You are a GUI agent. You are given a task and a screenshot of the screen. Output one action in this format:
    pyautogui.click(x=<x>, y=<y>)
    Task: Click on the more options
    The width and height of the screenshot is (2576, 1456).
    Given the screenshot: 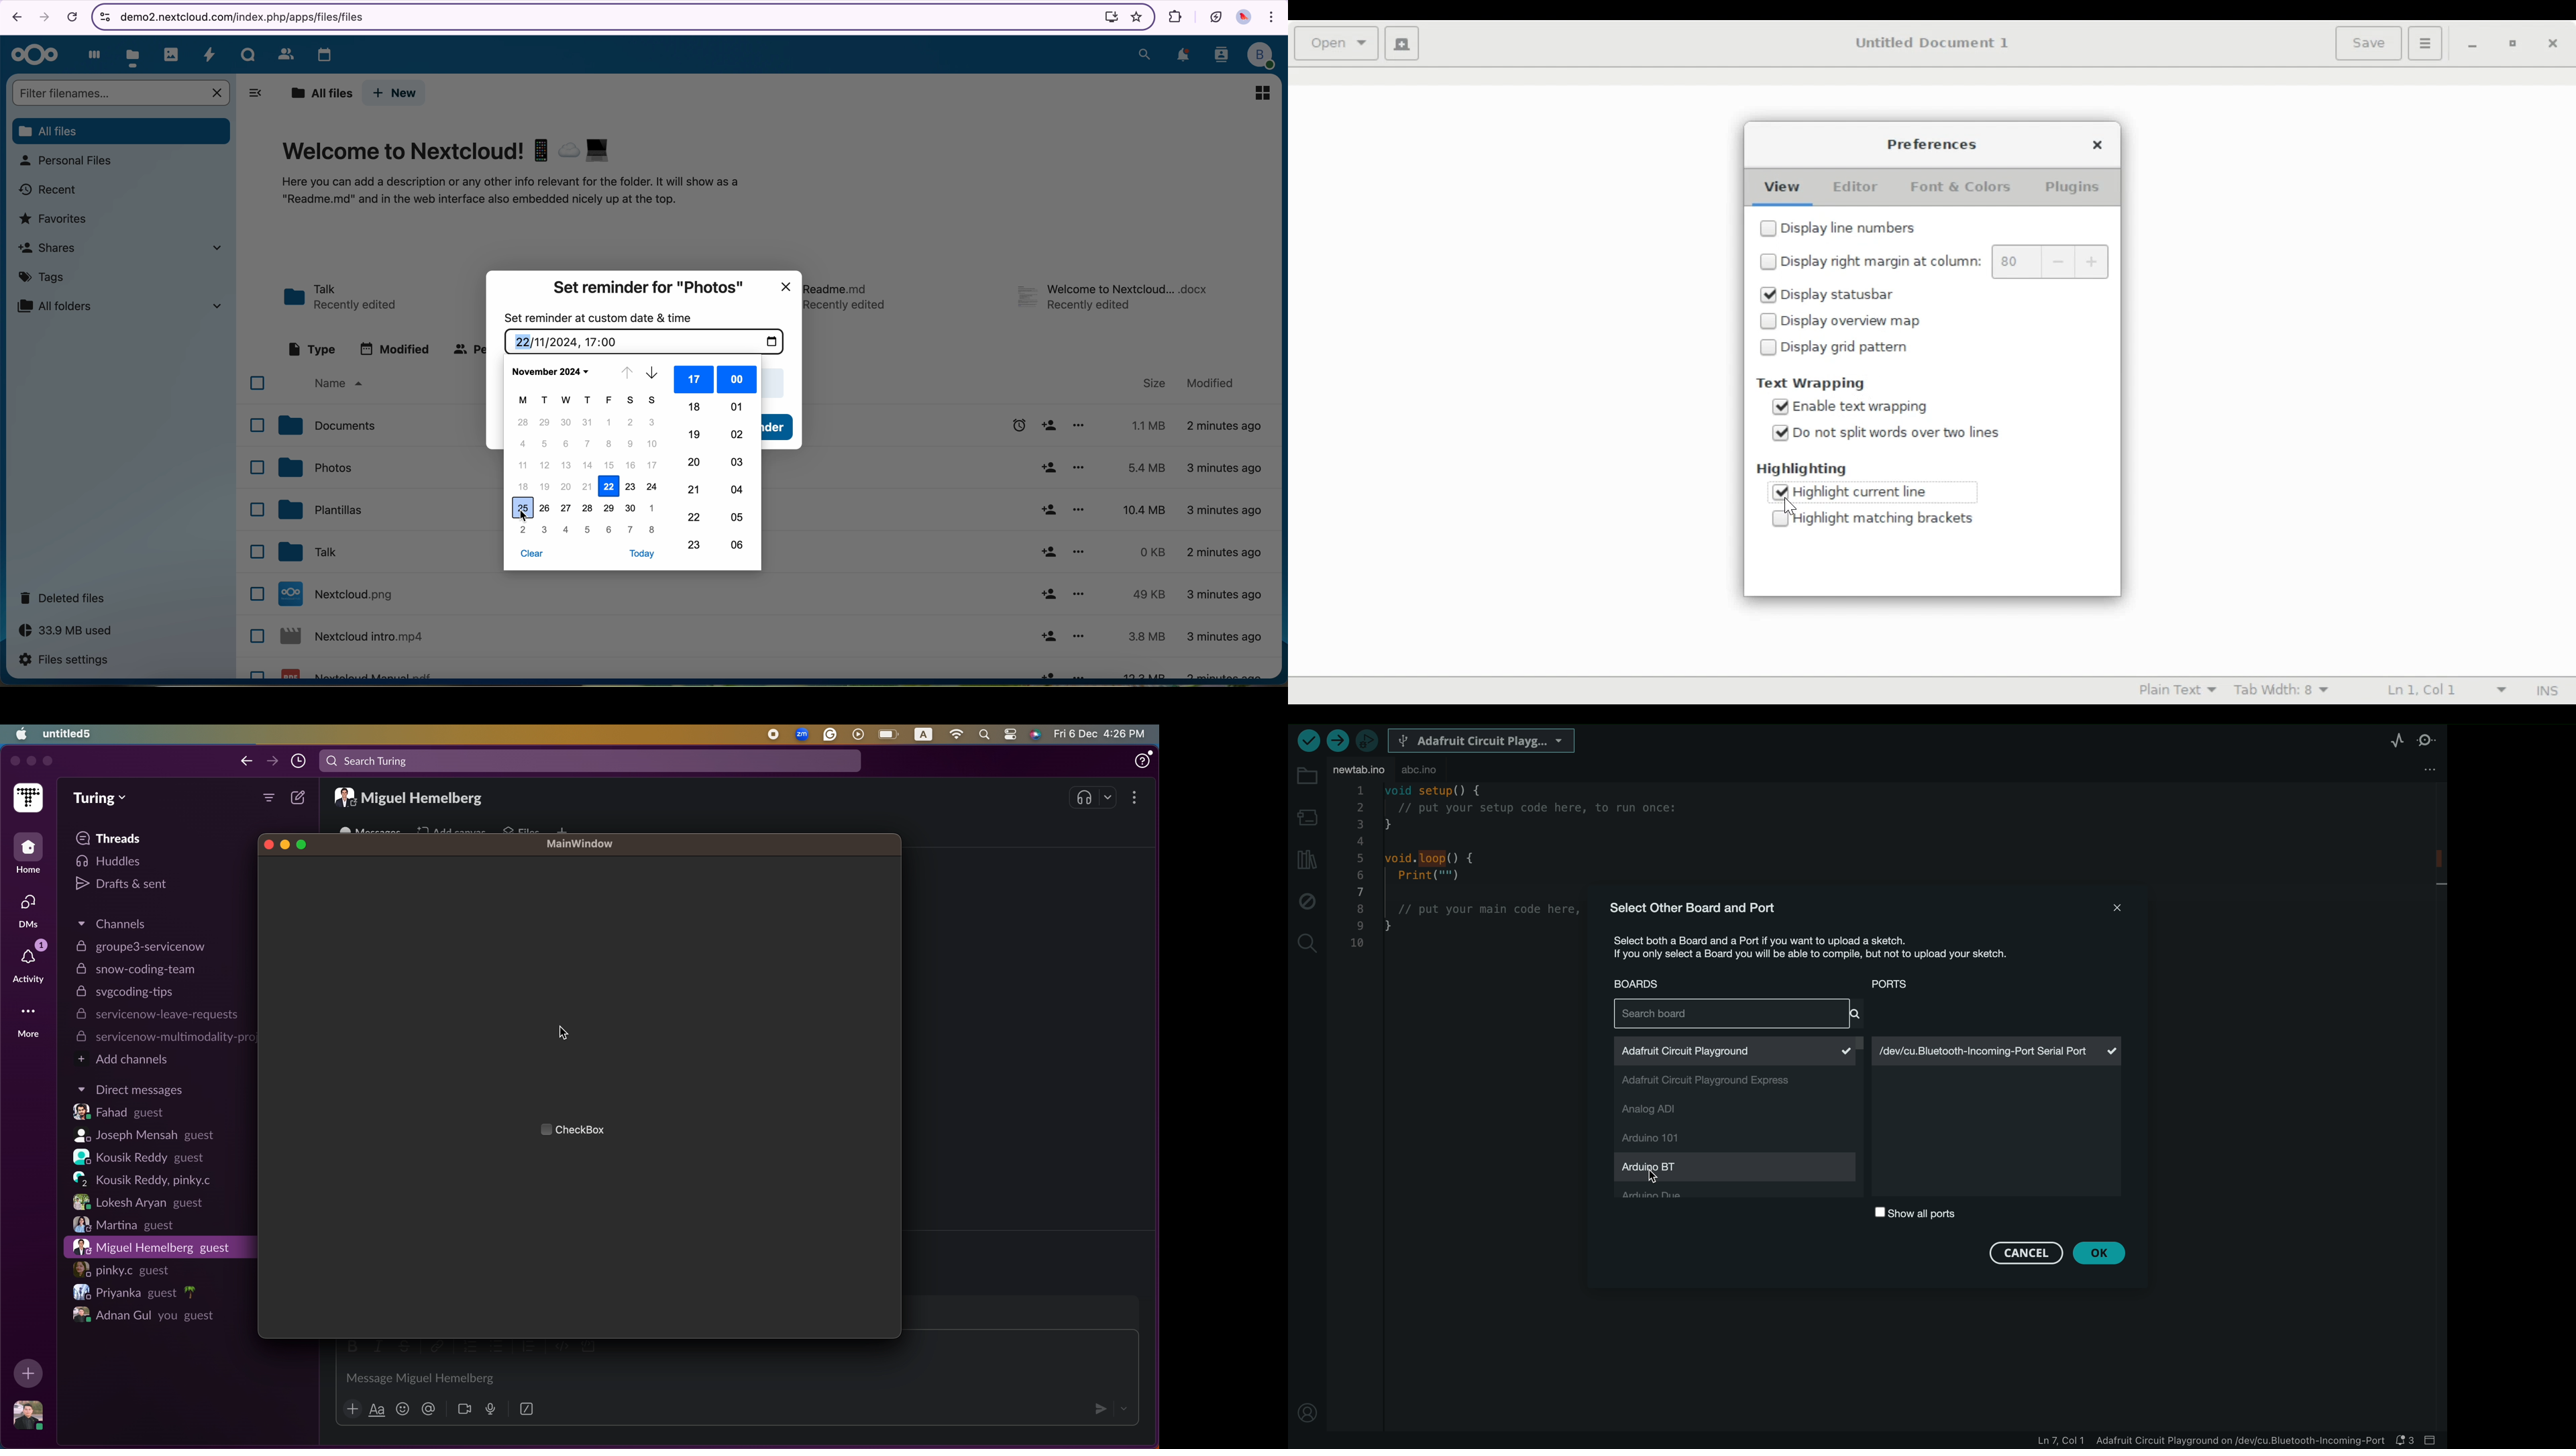 What is the action you would take?
    pyautogui.click(x=1078, y=552)
    